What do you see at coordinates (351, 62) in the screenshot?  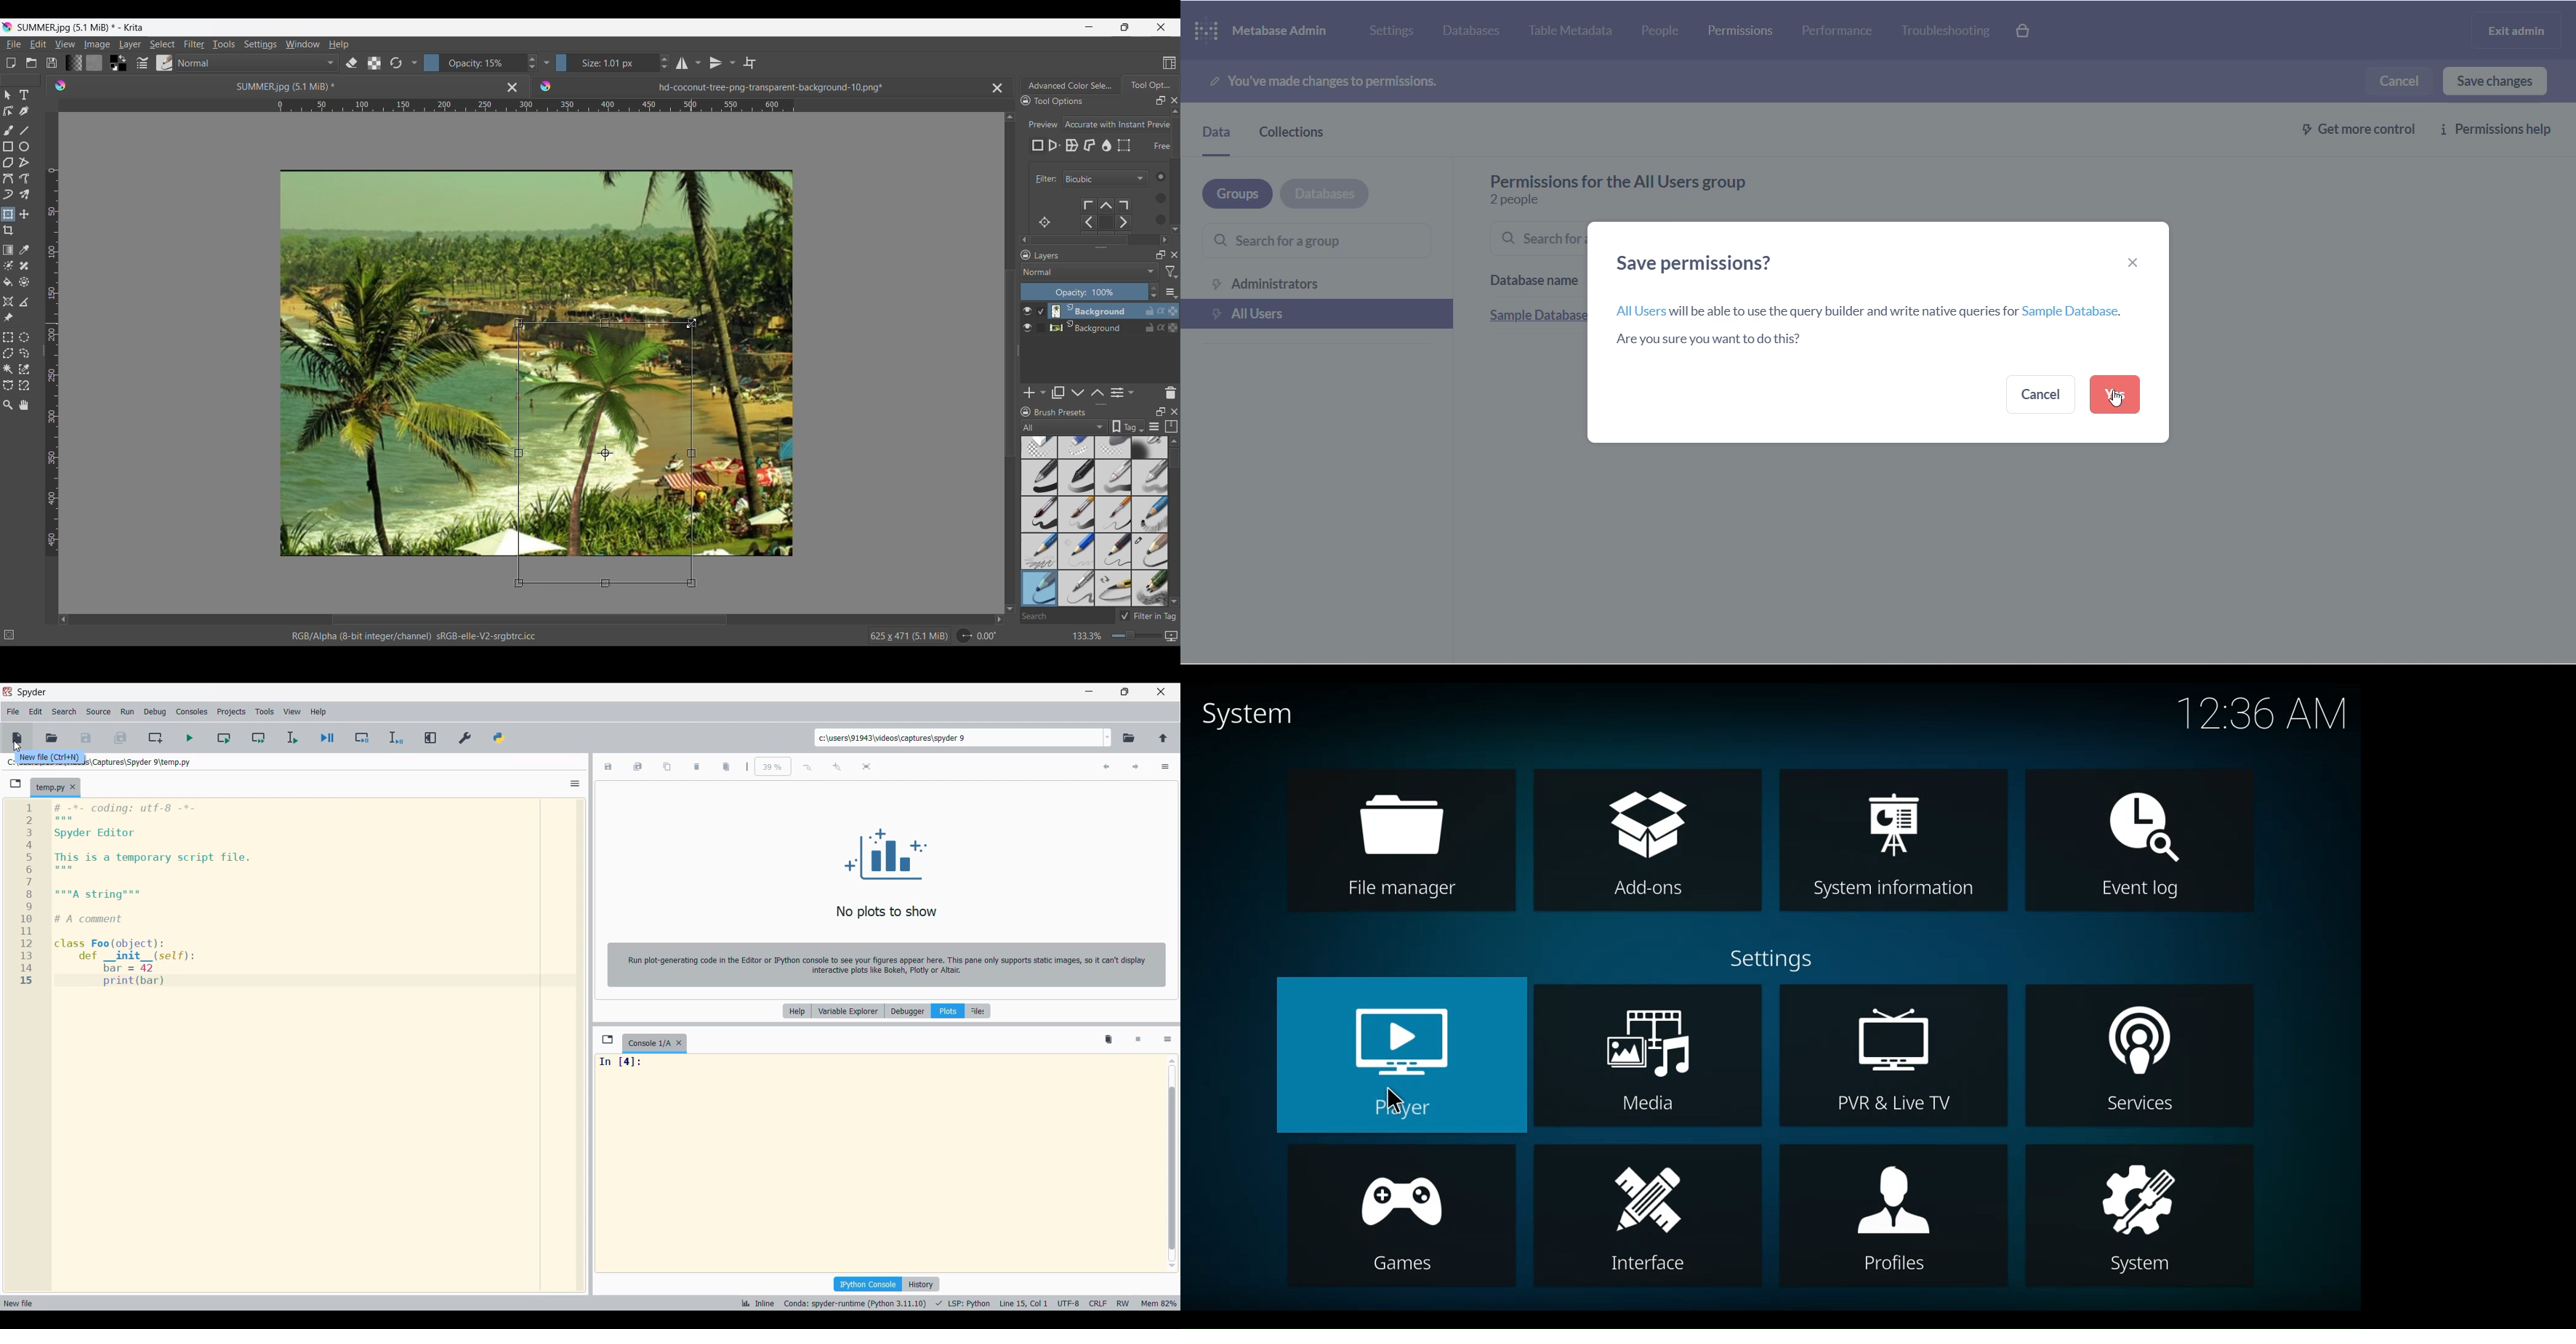 I see `Set eraser mode` at bounding box center [351, 62].